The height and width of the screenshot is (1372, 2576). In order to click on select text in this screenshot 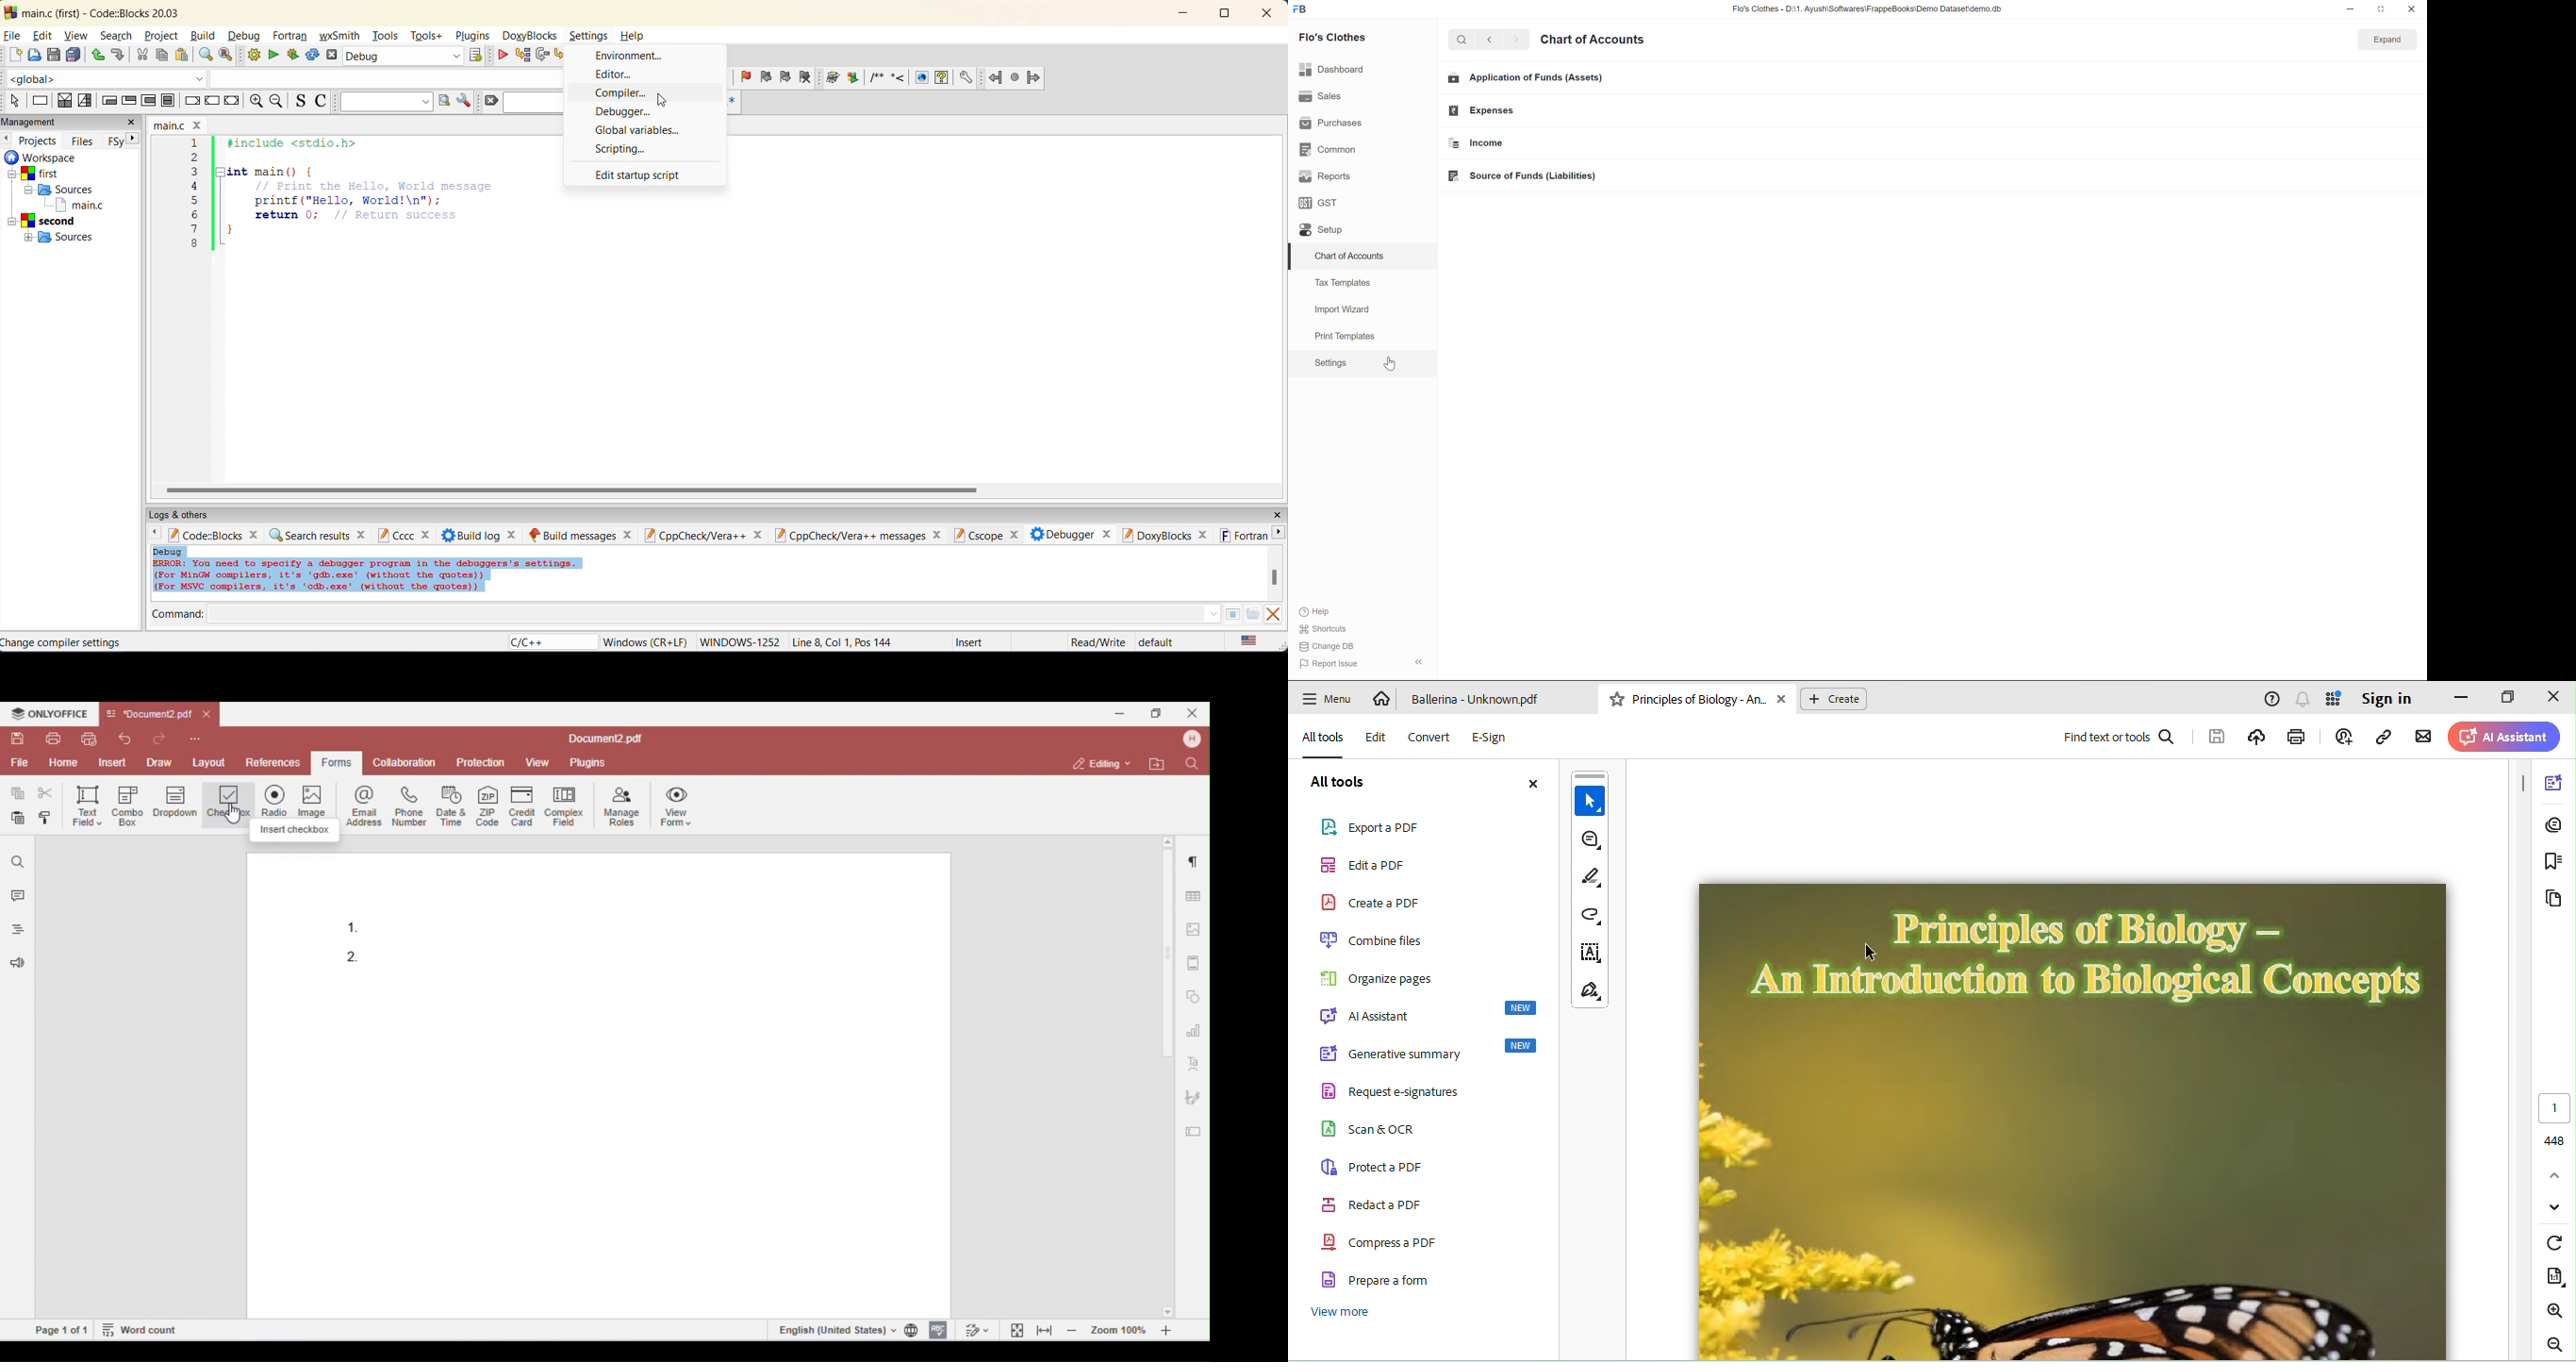, I will do `click(1589, 795)`.